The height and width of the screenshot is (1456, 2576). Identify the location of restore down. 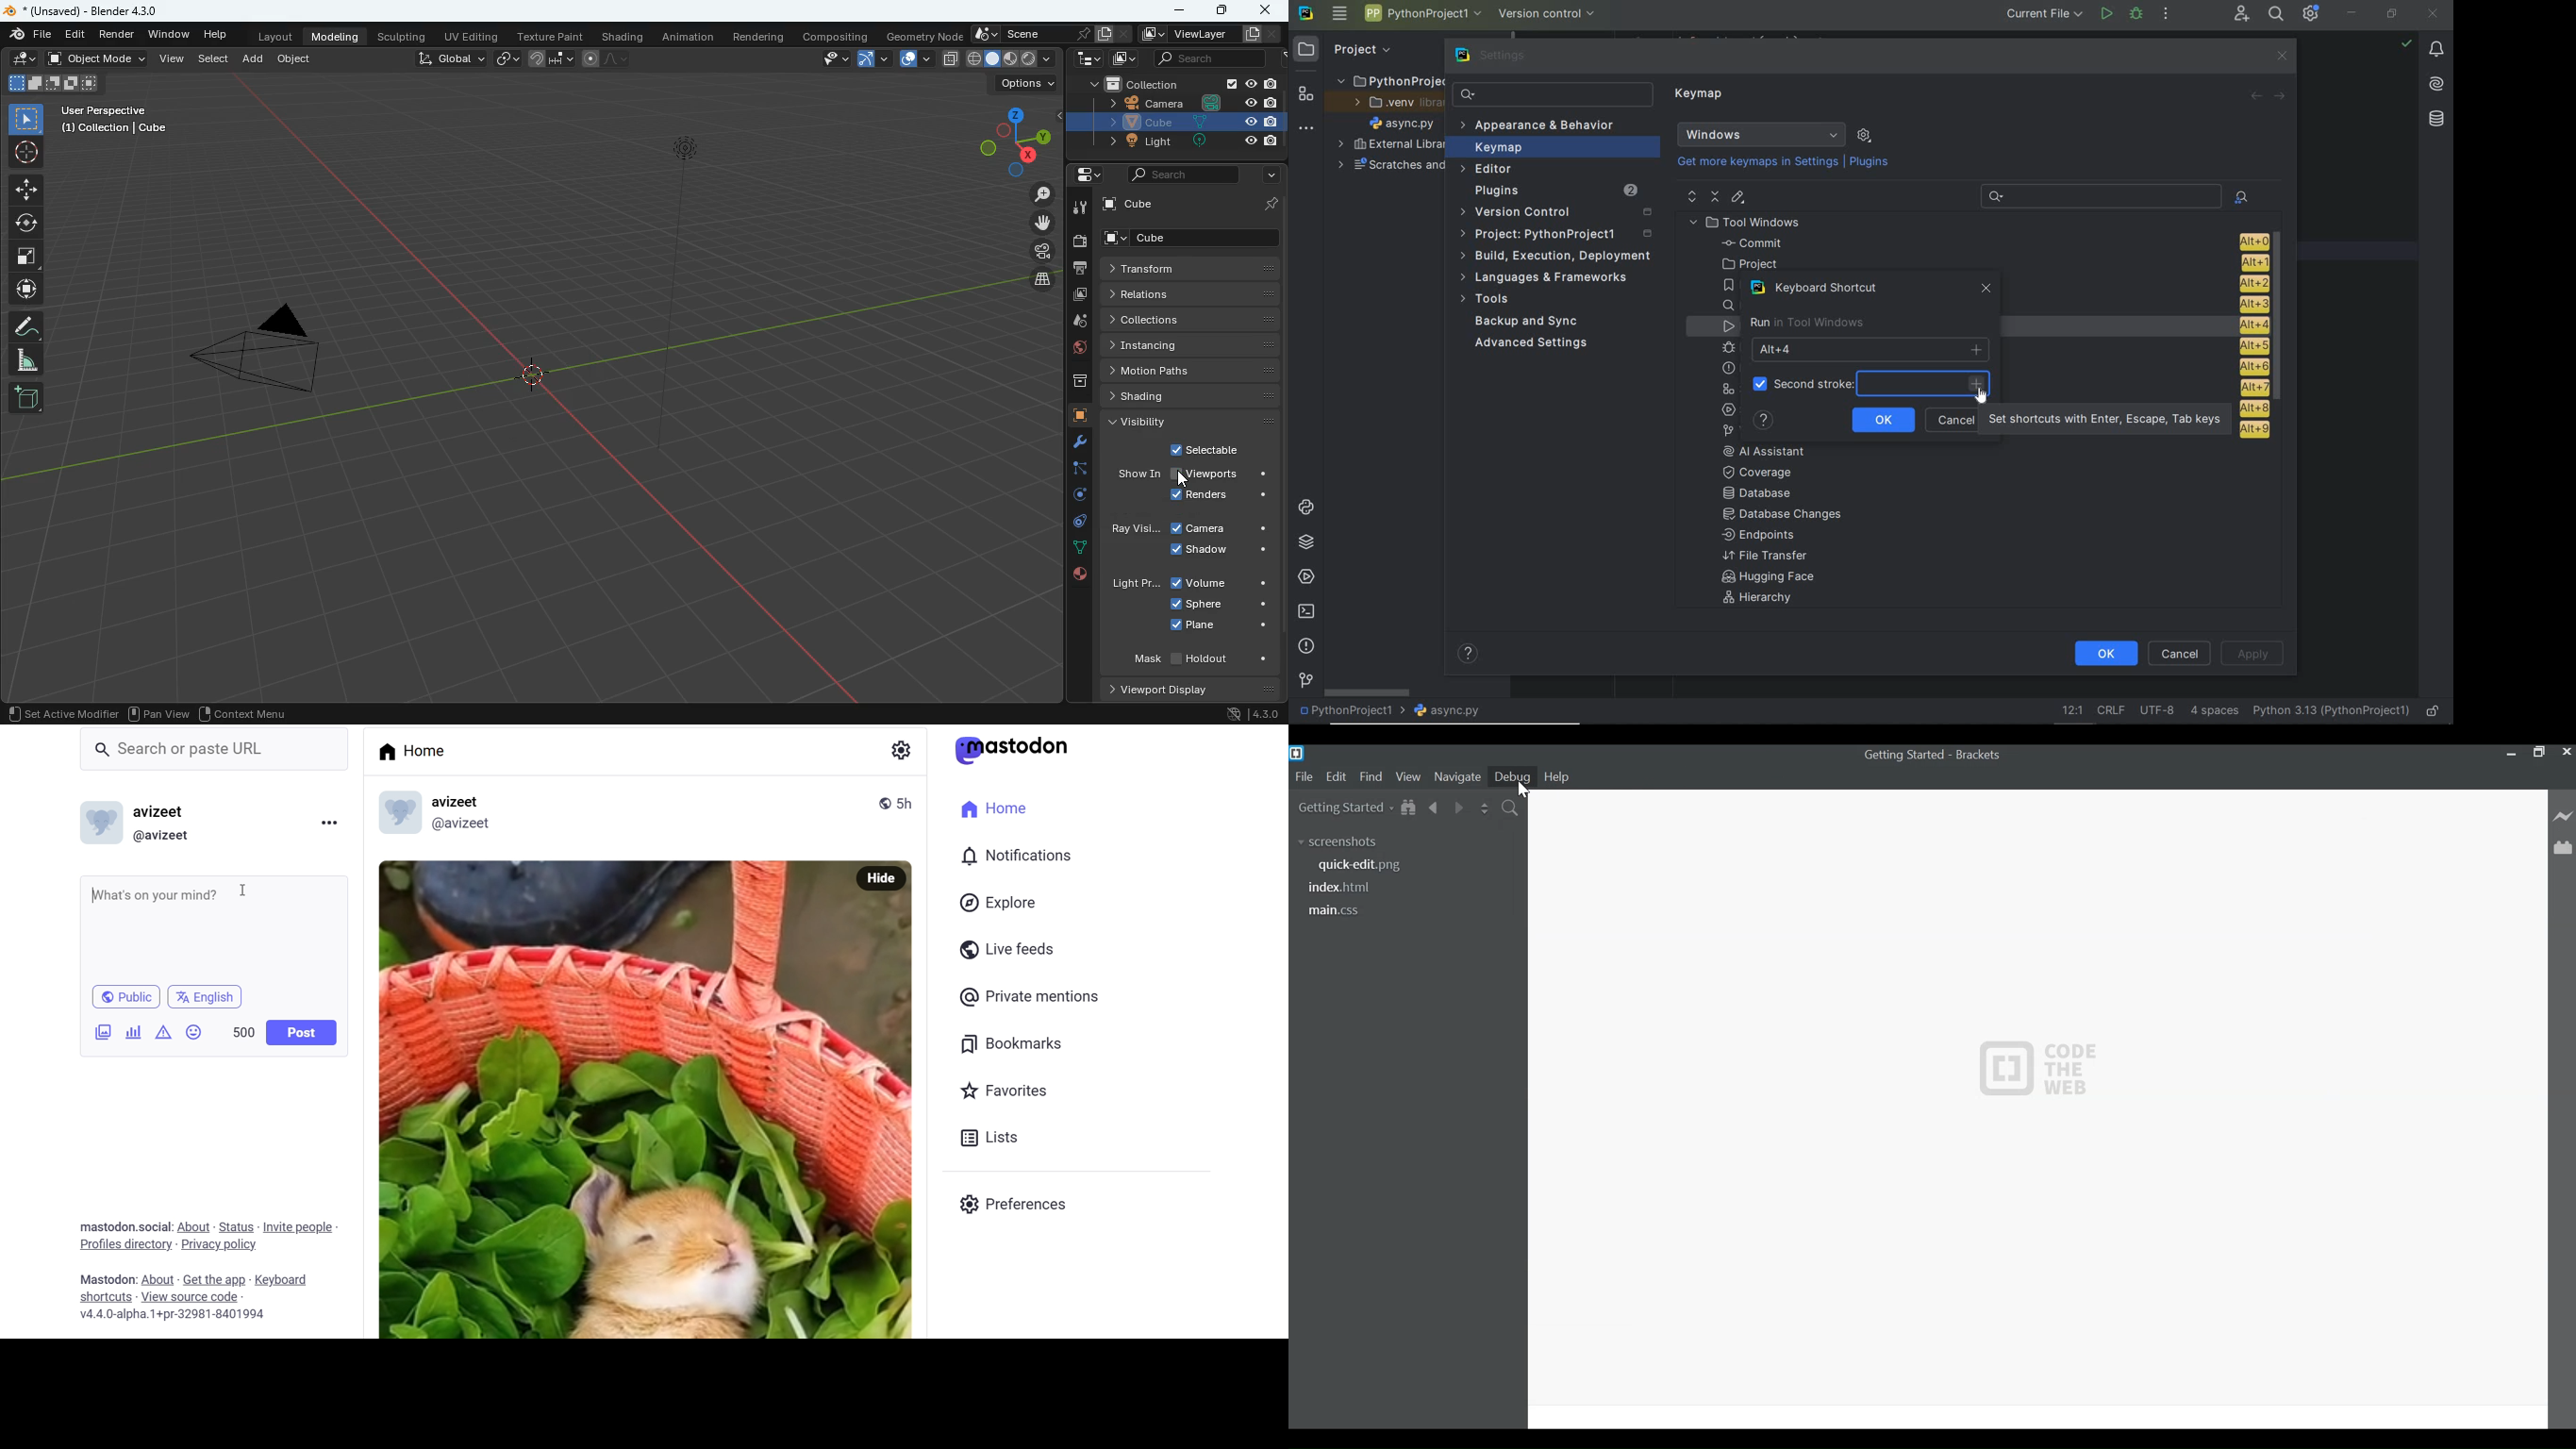
(2393, 15).